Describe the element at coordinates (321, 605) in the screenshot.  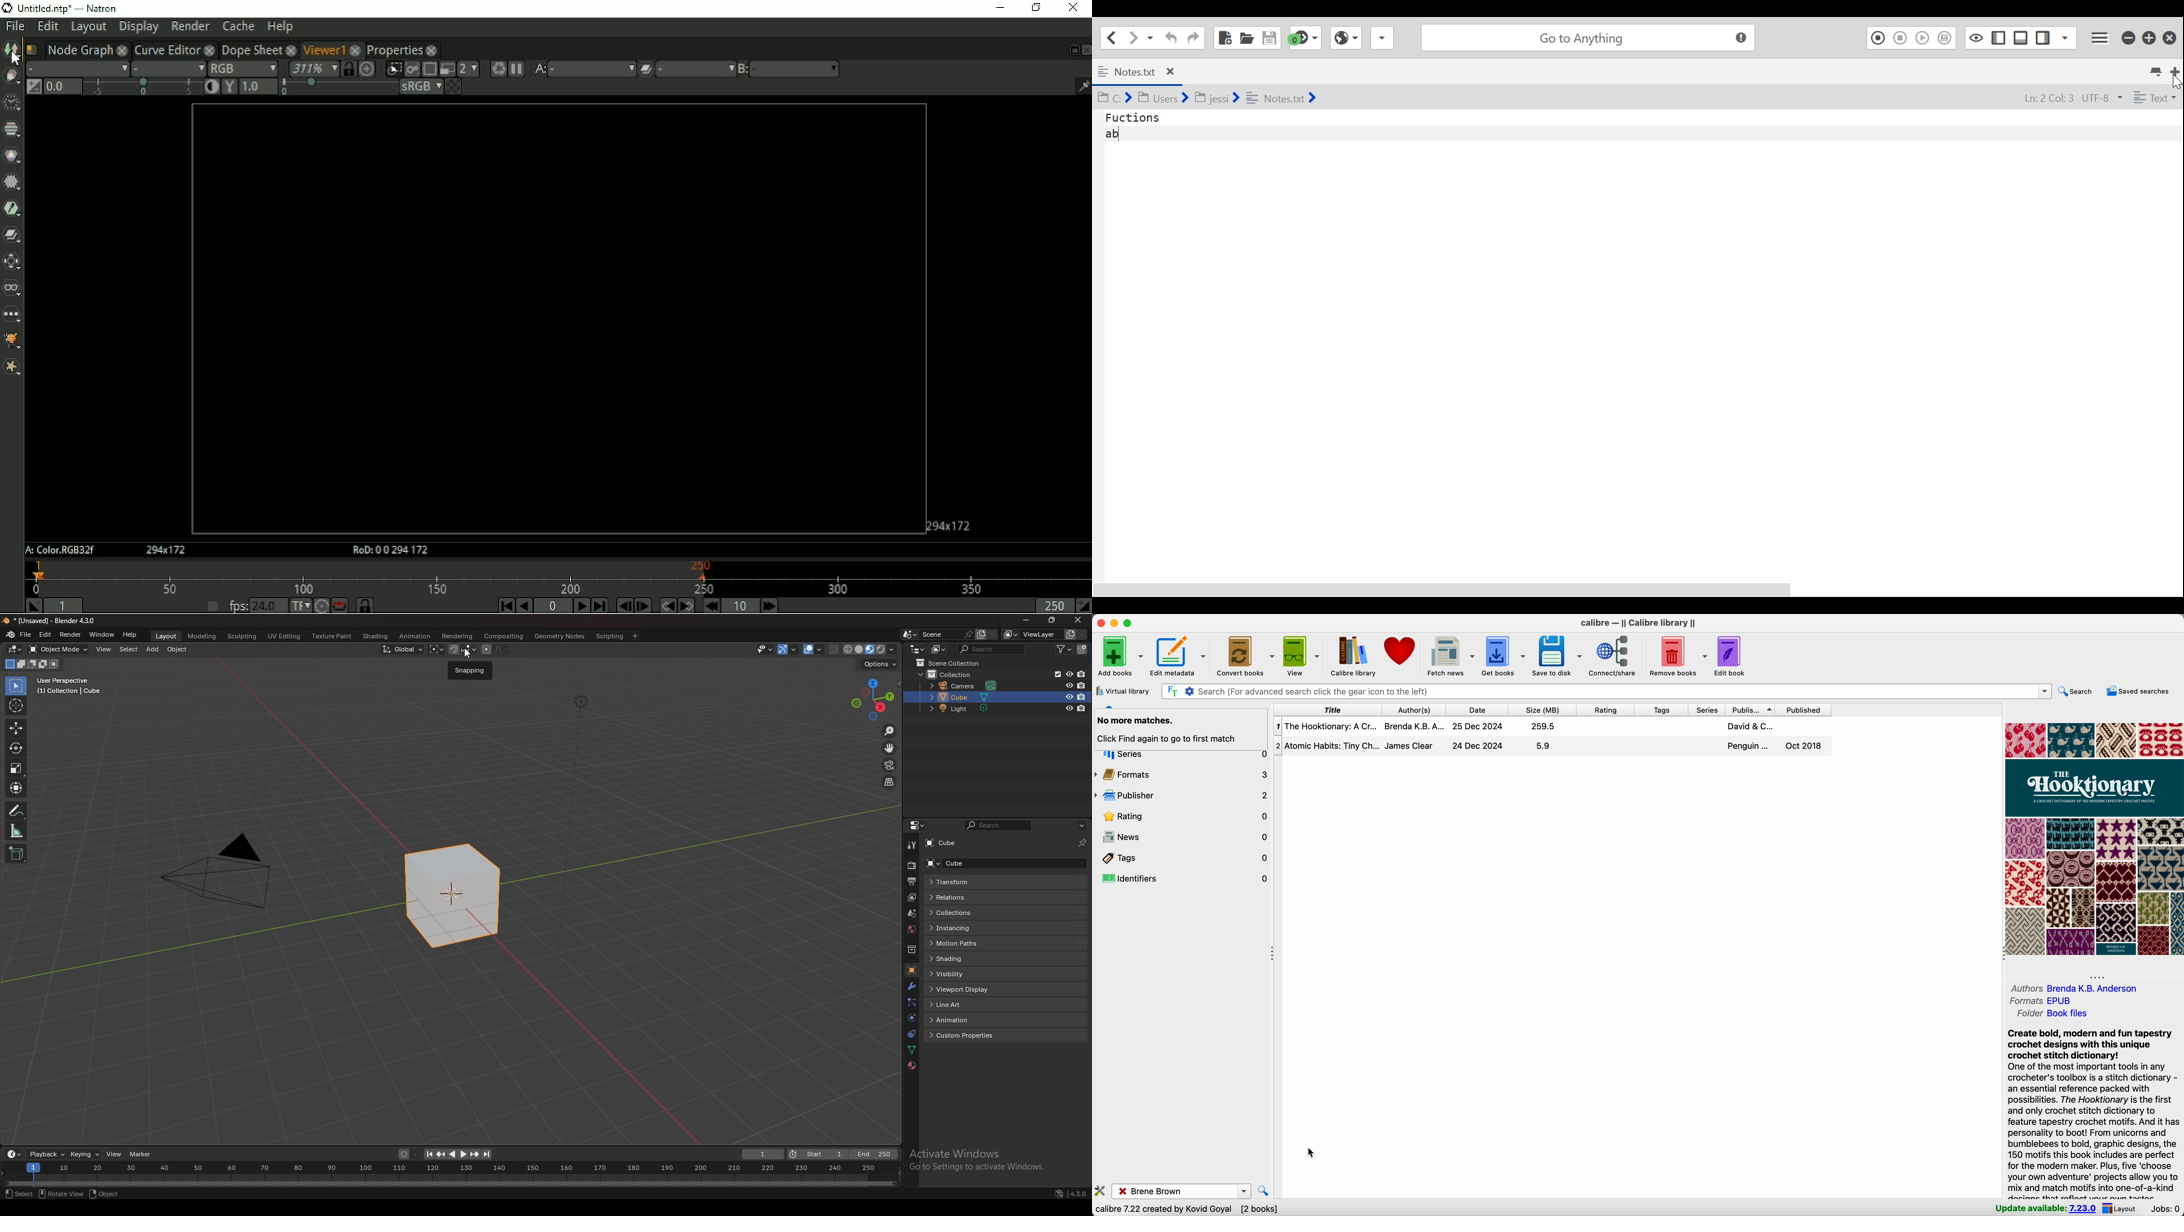
I see `Turbo mode` at that location.